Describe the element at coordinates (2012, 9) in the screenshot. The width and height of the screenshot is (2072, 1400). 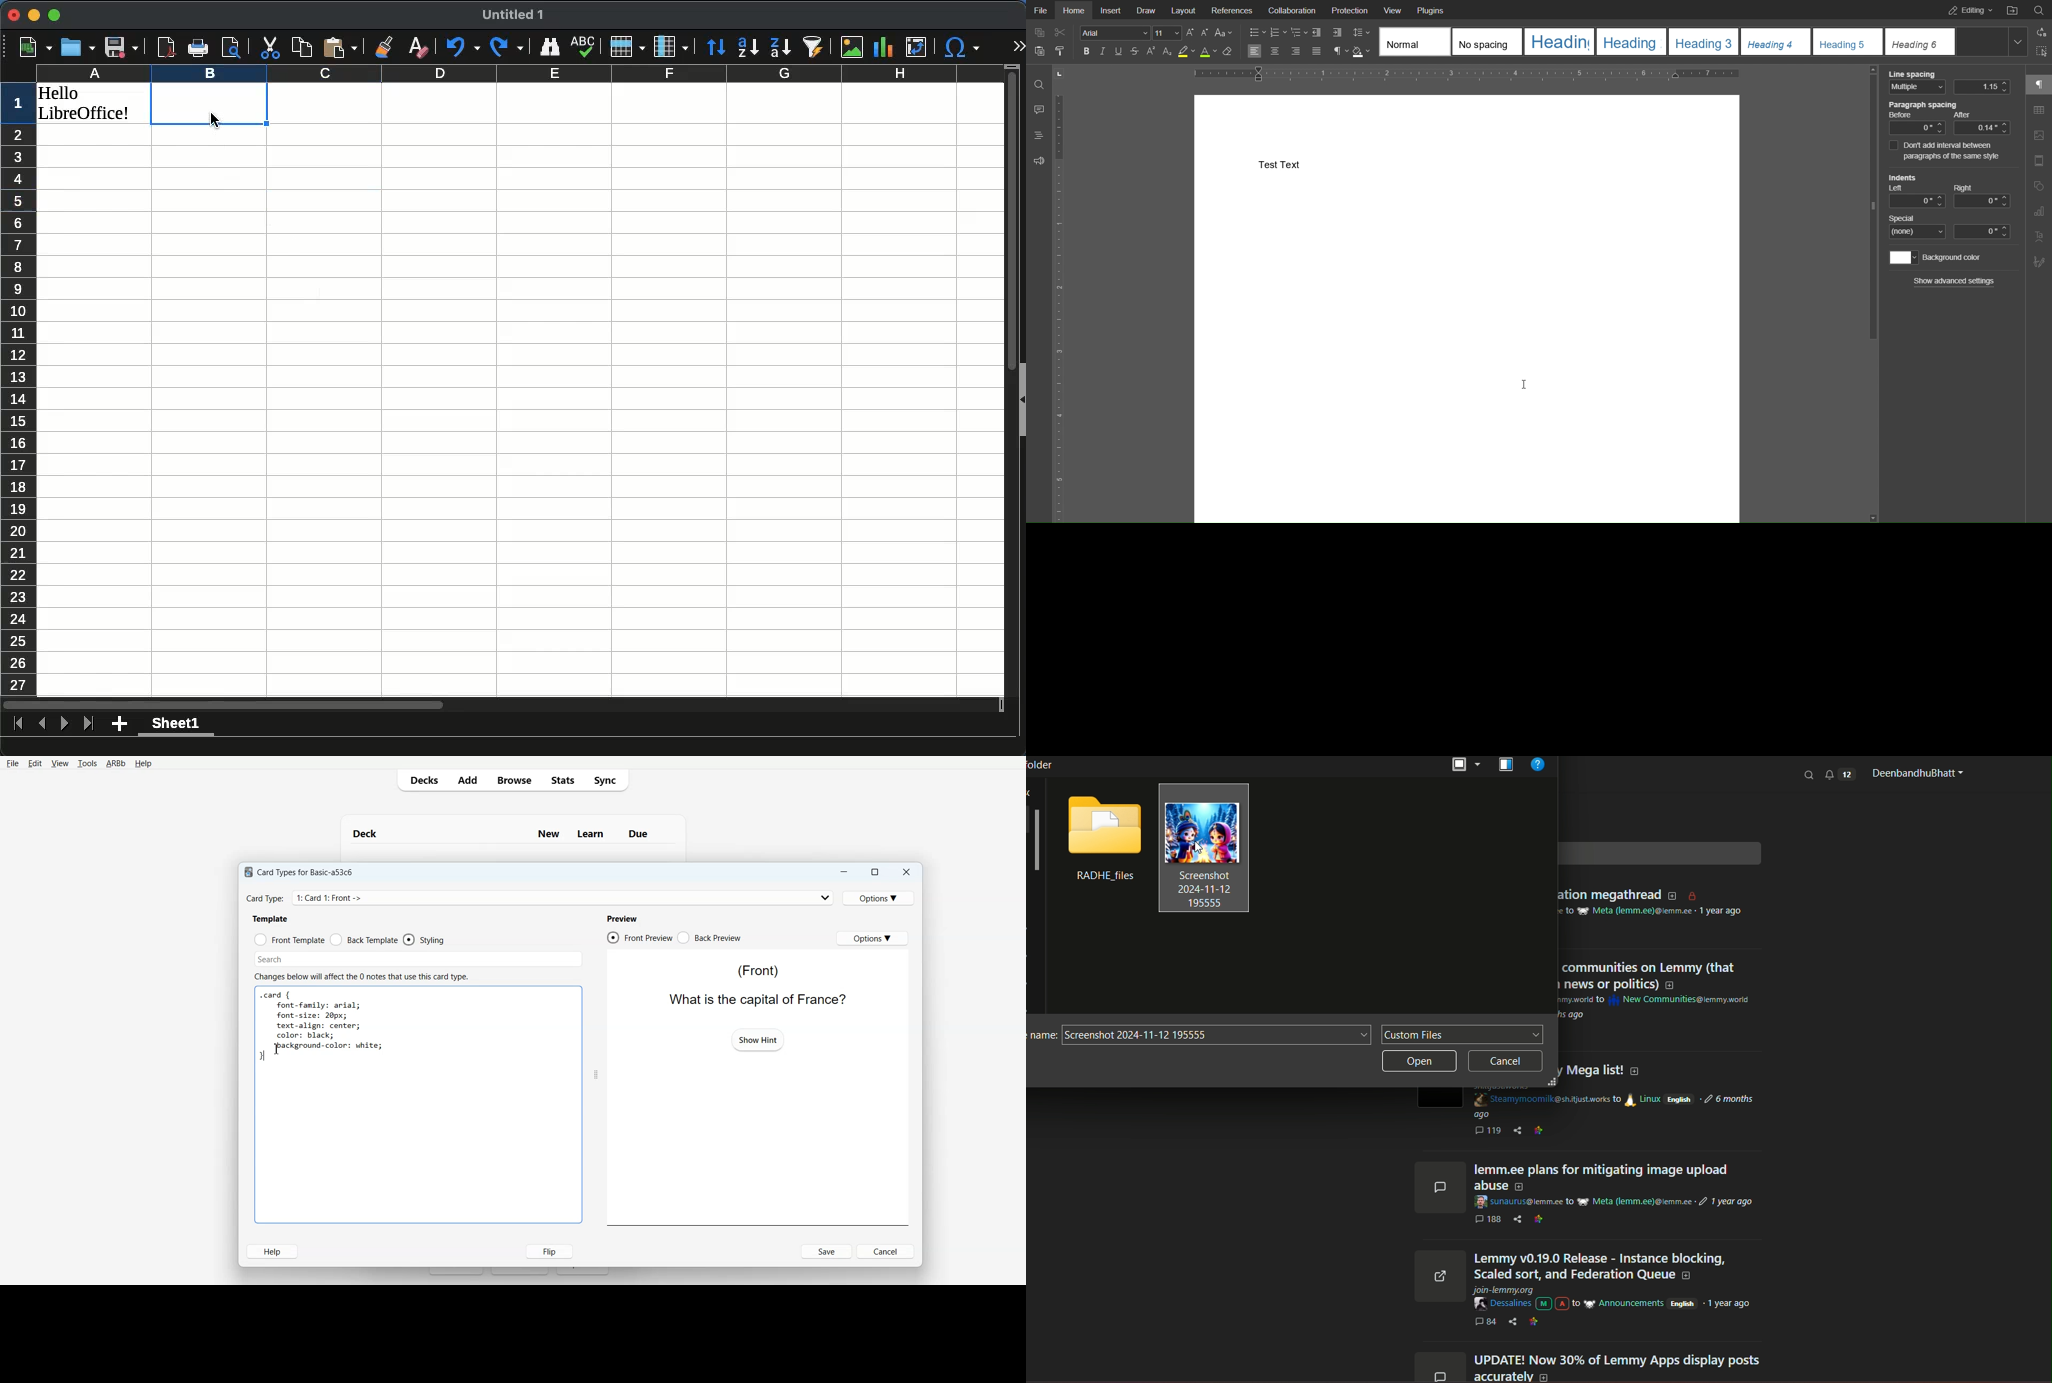
I see `Open File Location` at that location.